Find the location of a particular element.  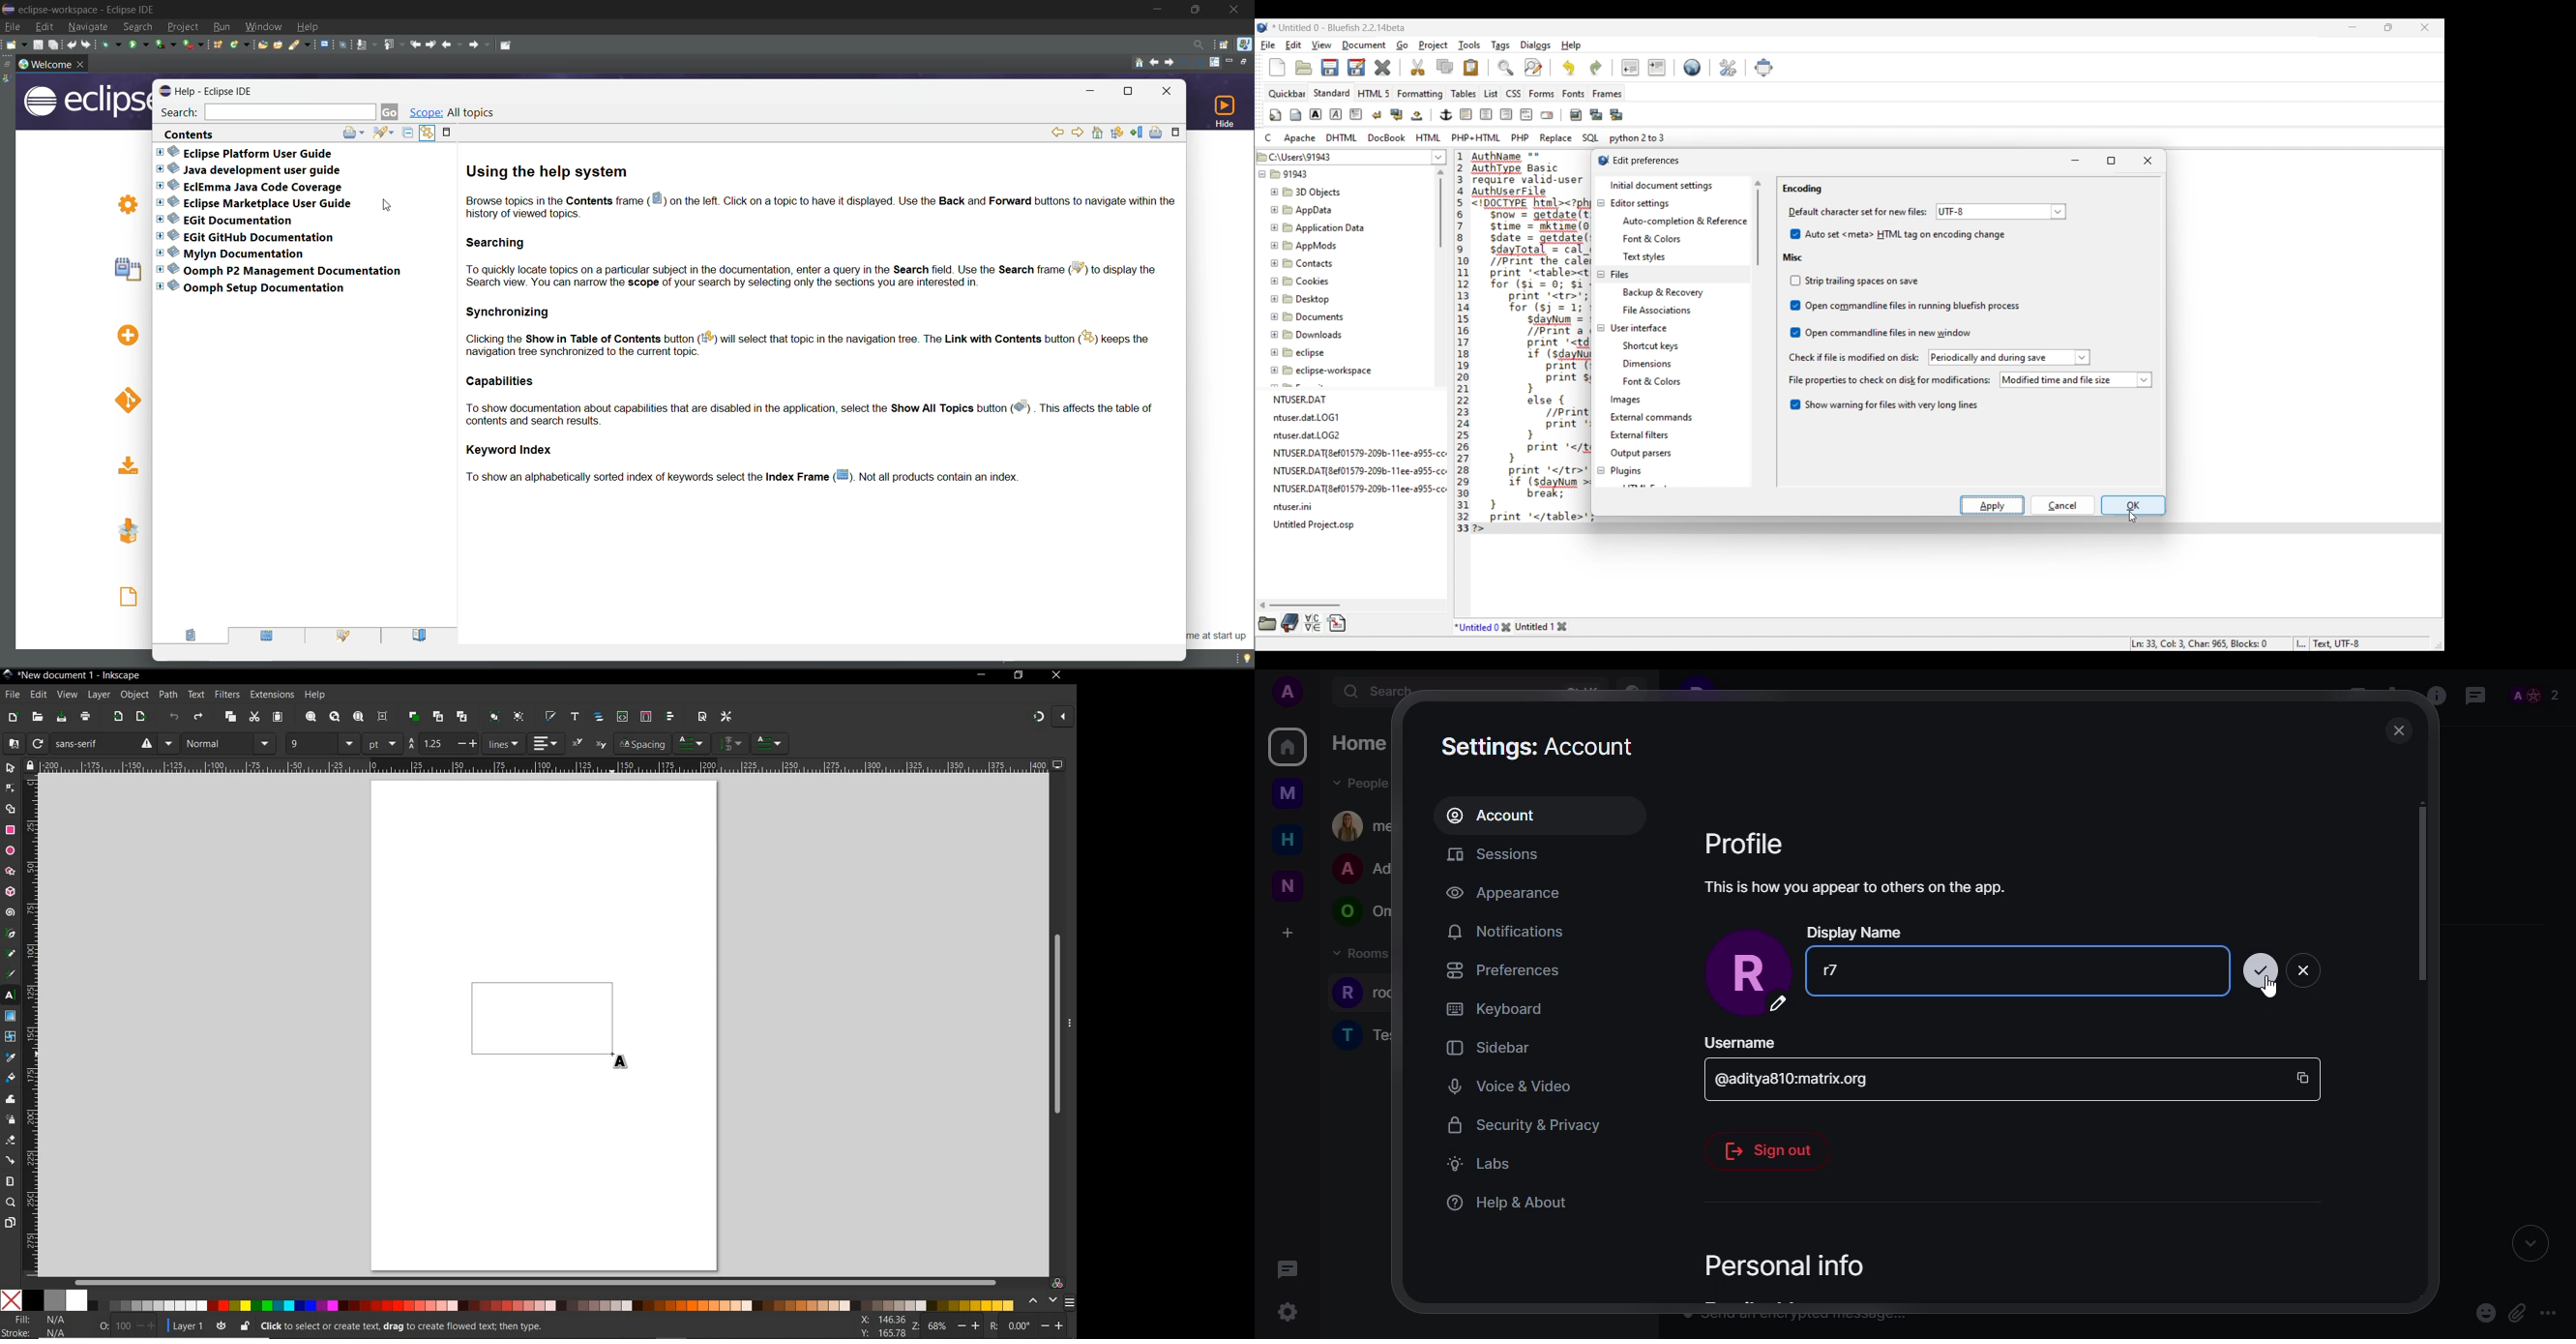

Horizontal slide bar is located at coordinates (1299, 605).